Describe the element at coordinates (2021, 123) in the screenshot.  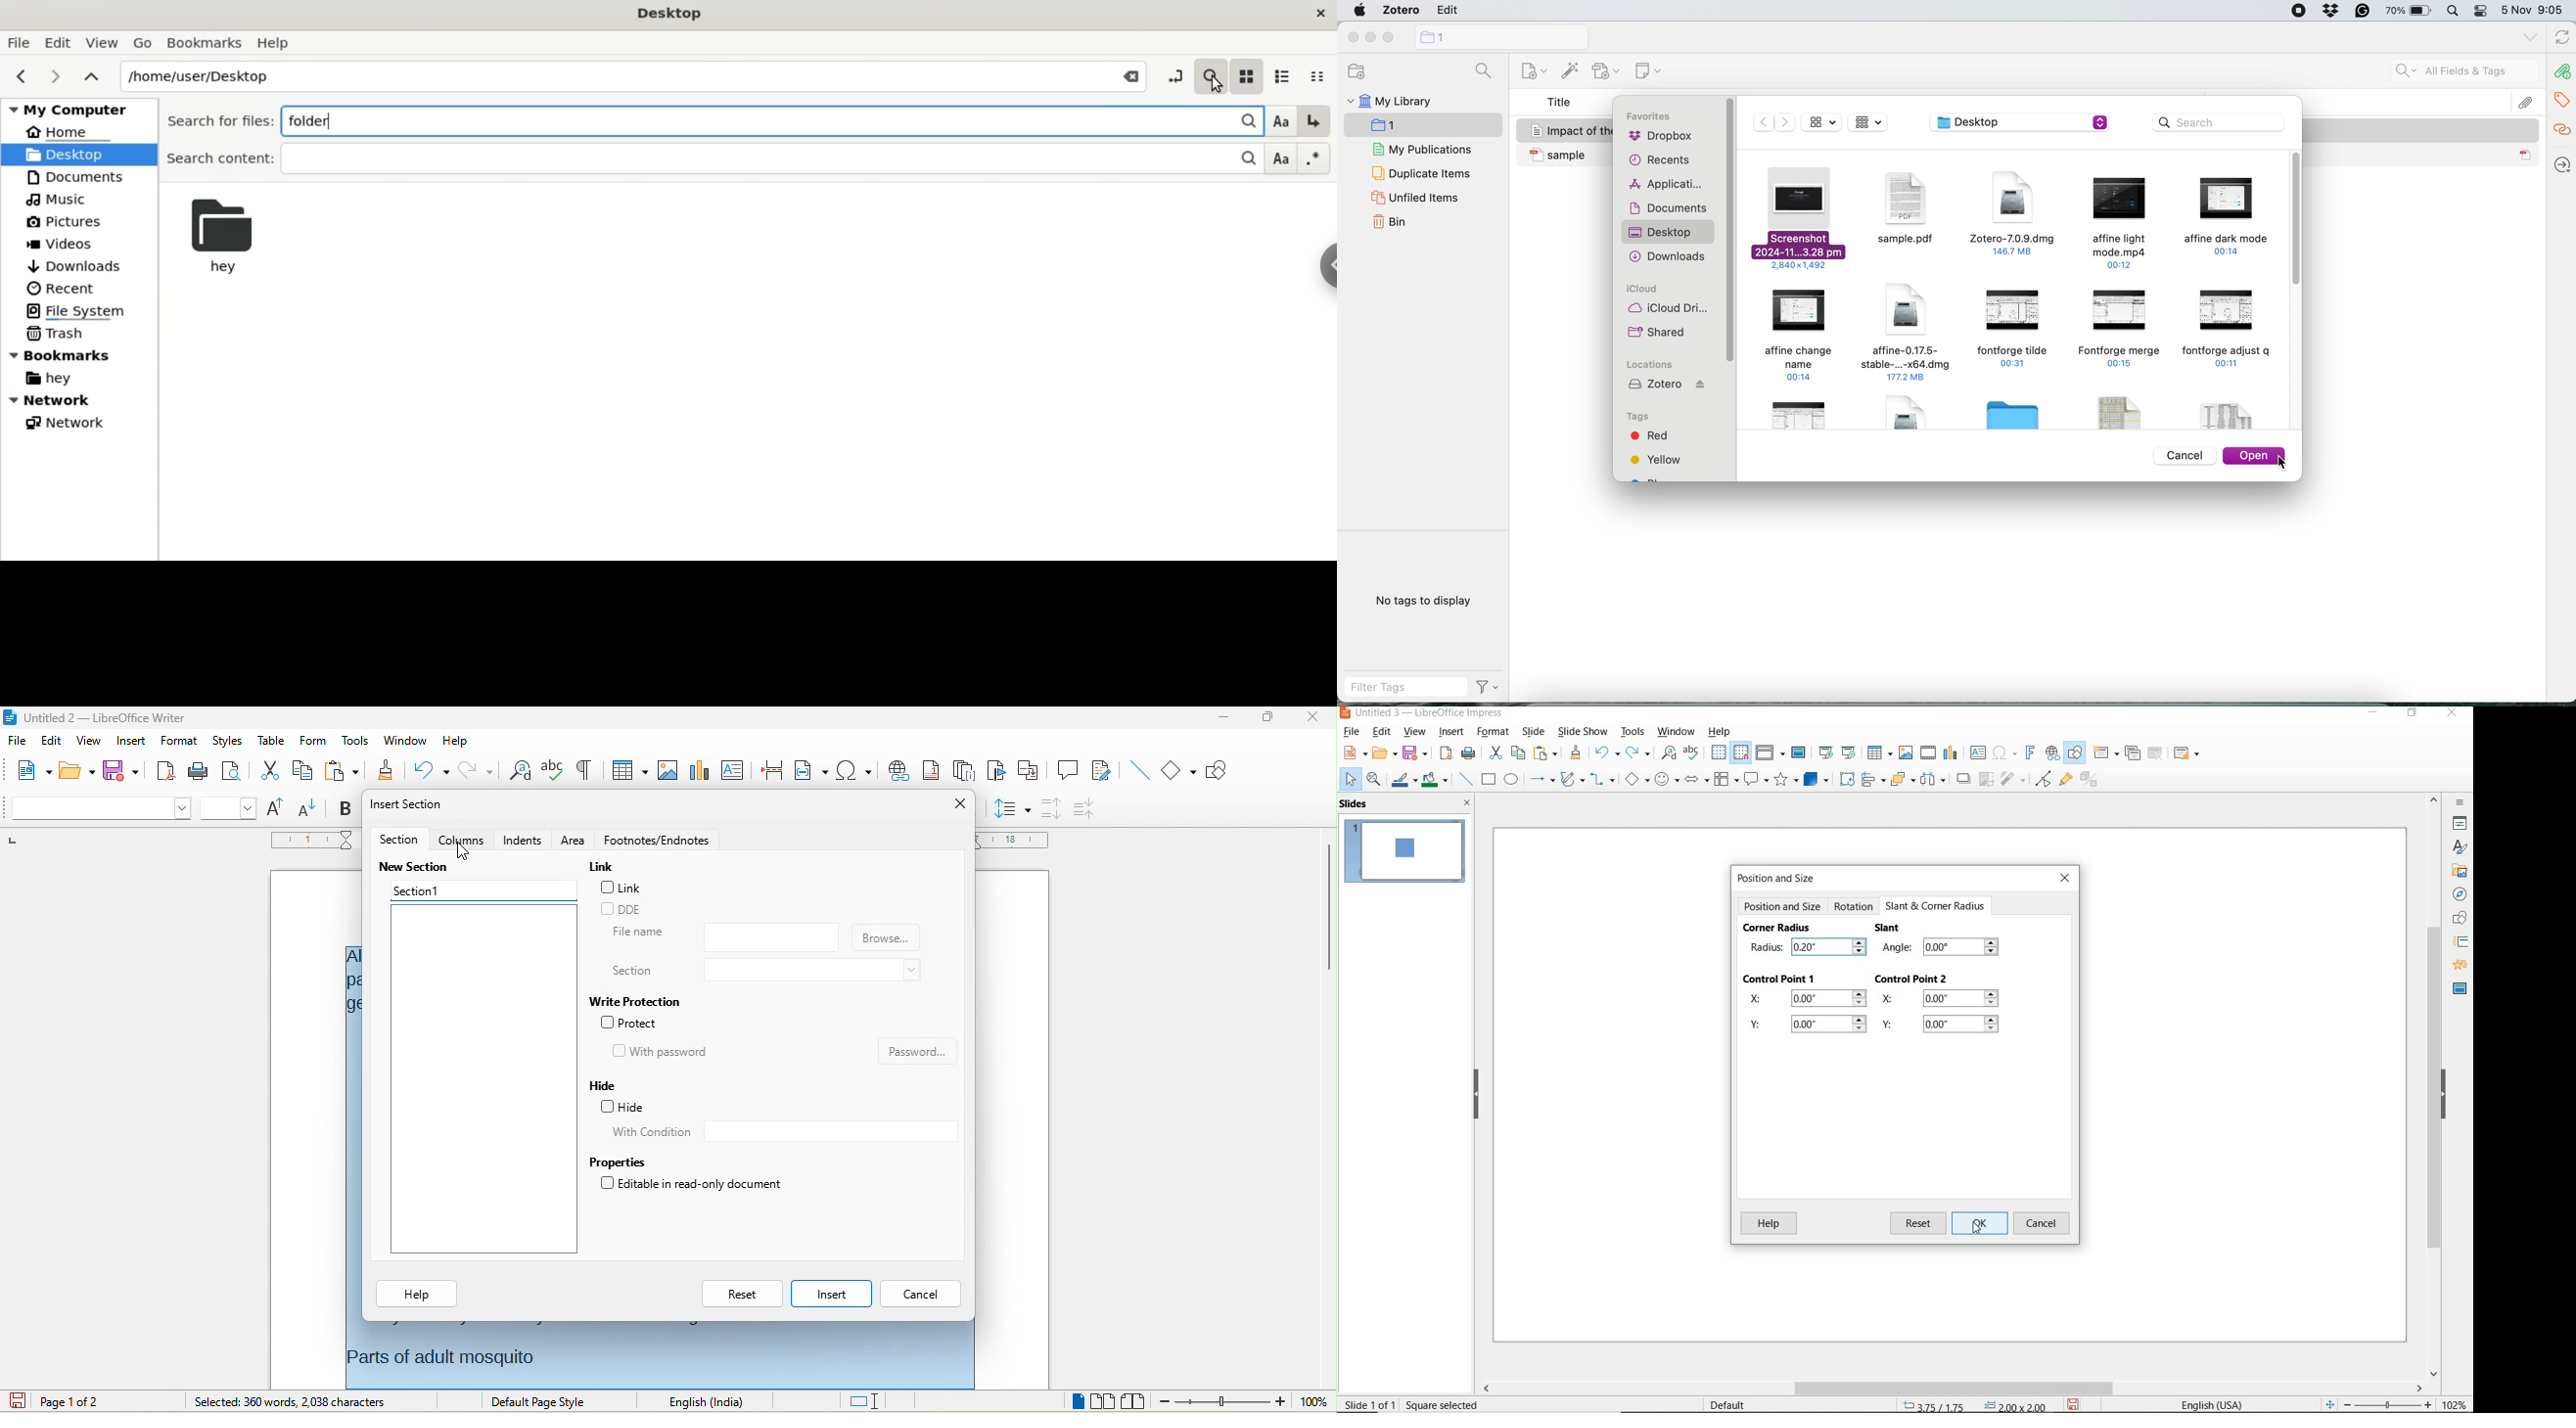
I see `desktop` at that location.